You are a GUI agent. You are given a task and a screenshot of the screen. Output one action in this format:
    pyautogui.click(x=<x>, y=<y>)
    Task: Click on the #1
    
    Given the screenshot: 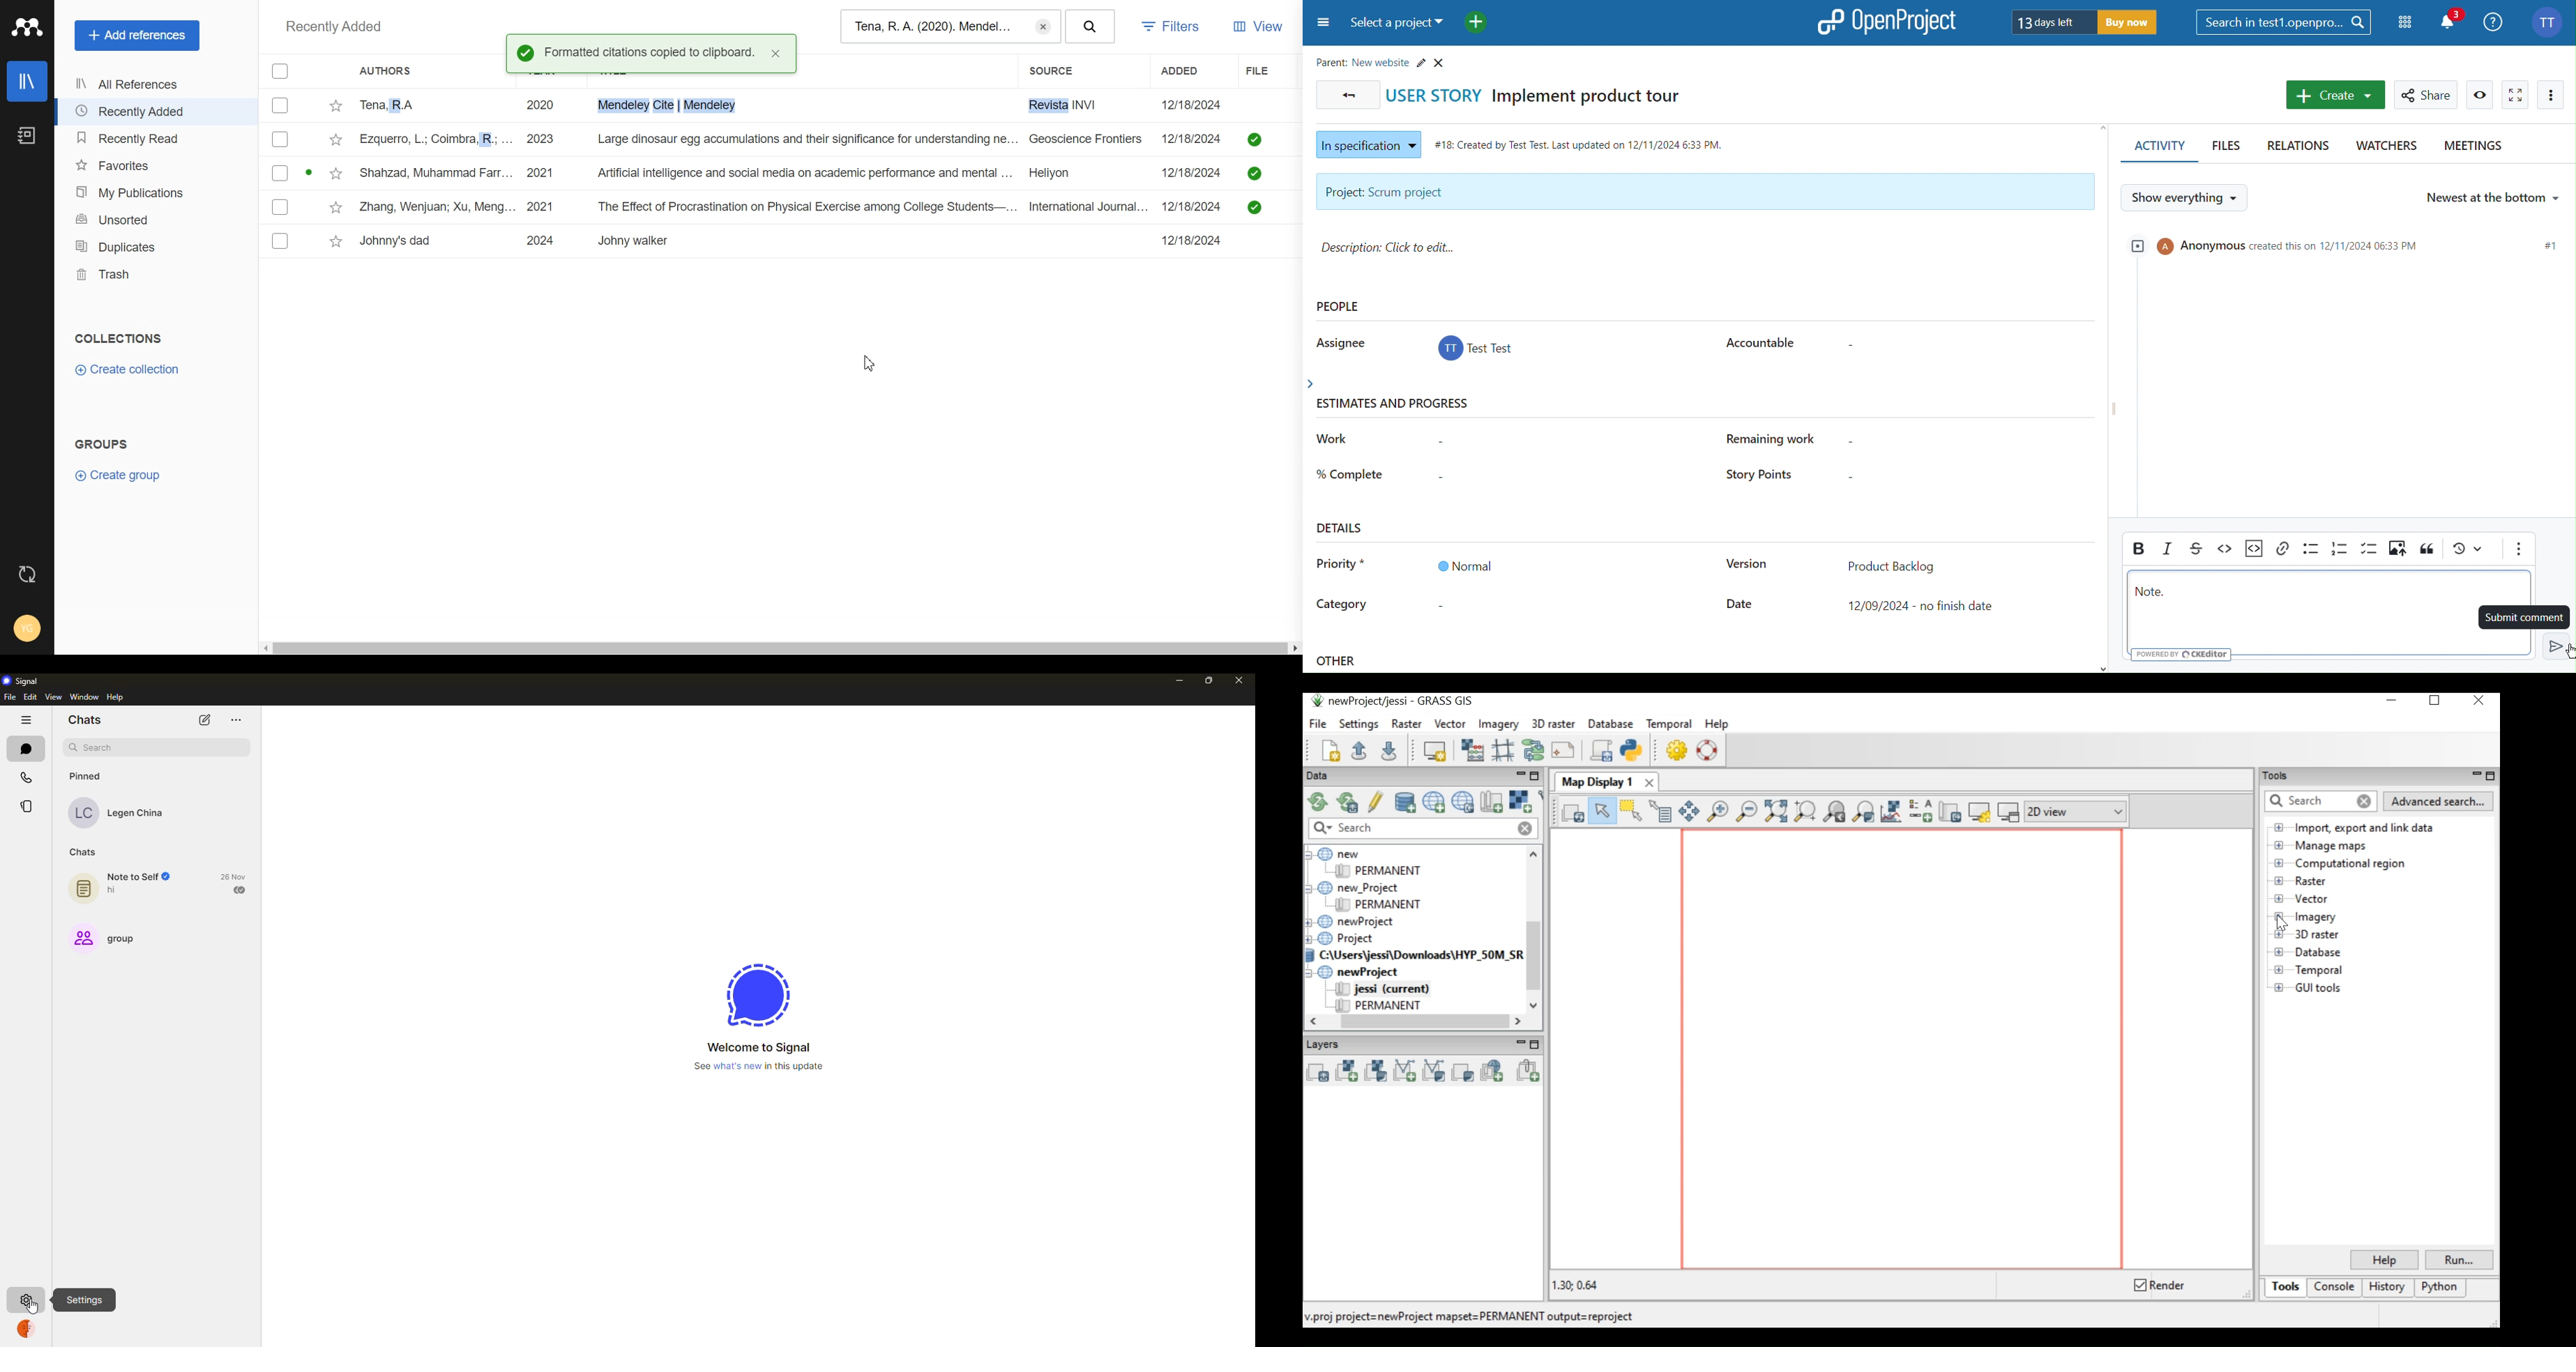 What is the action you would take?
    pyautogui.click(x=2552, y=246)
    